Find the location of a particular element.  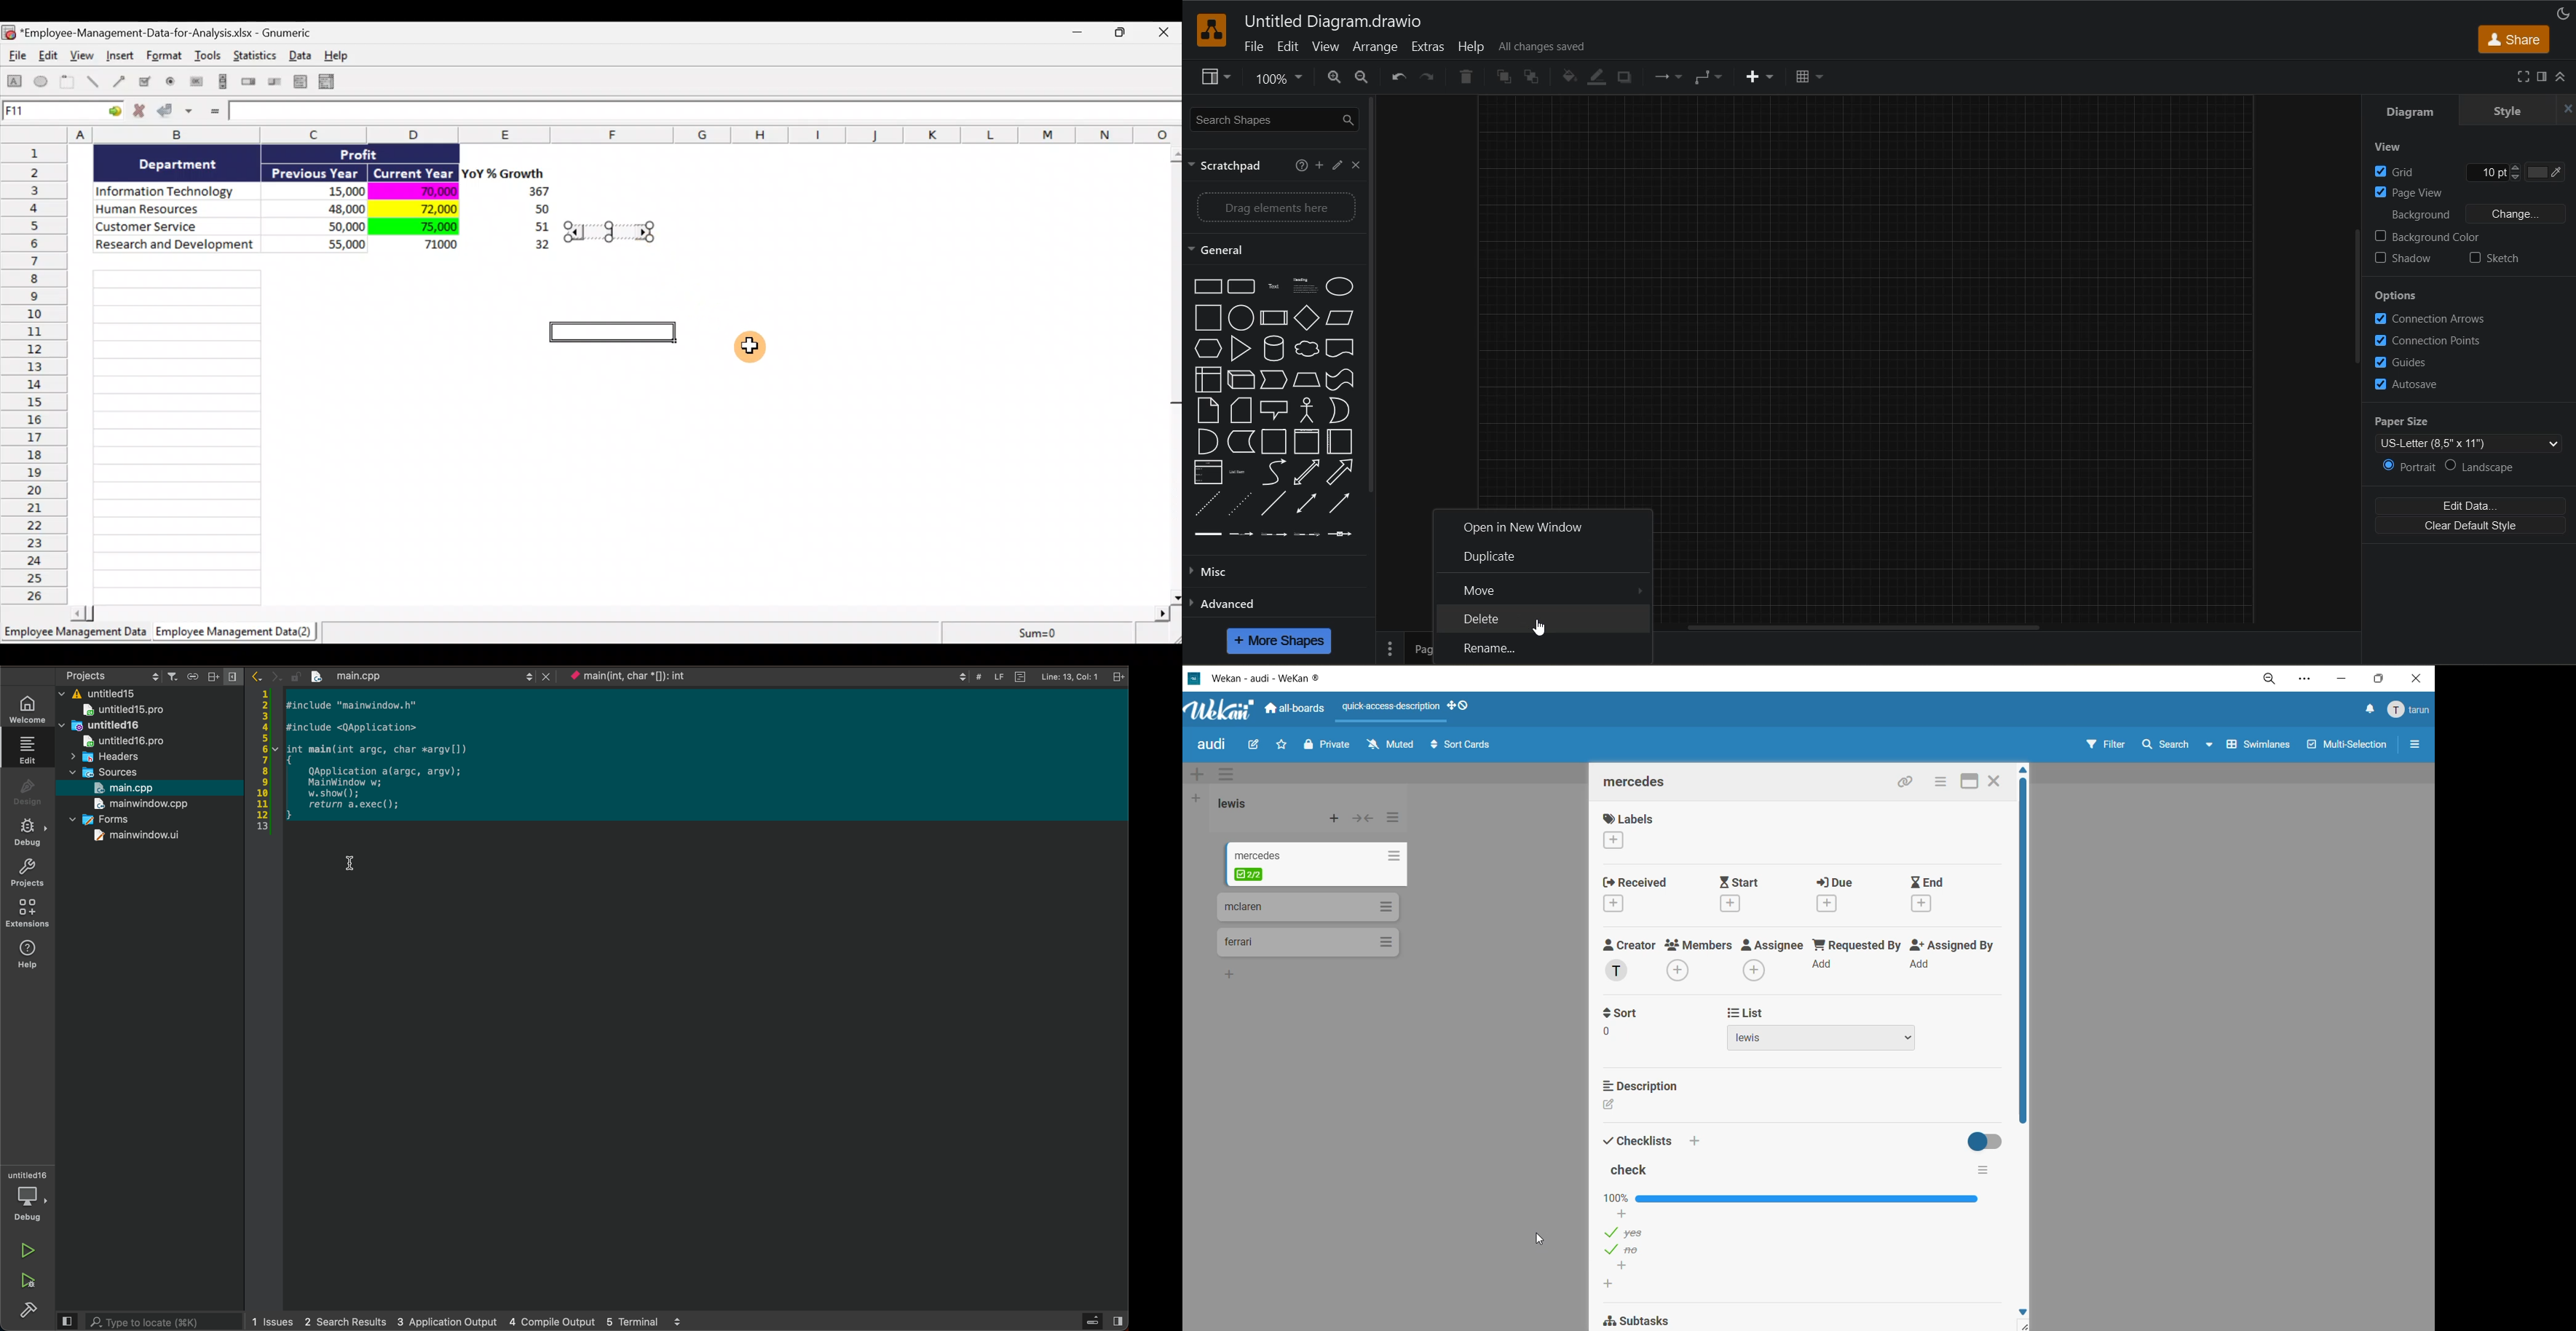

search is located at coordinates (2176, 746).